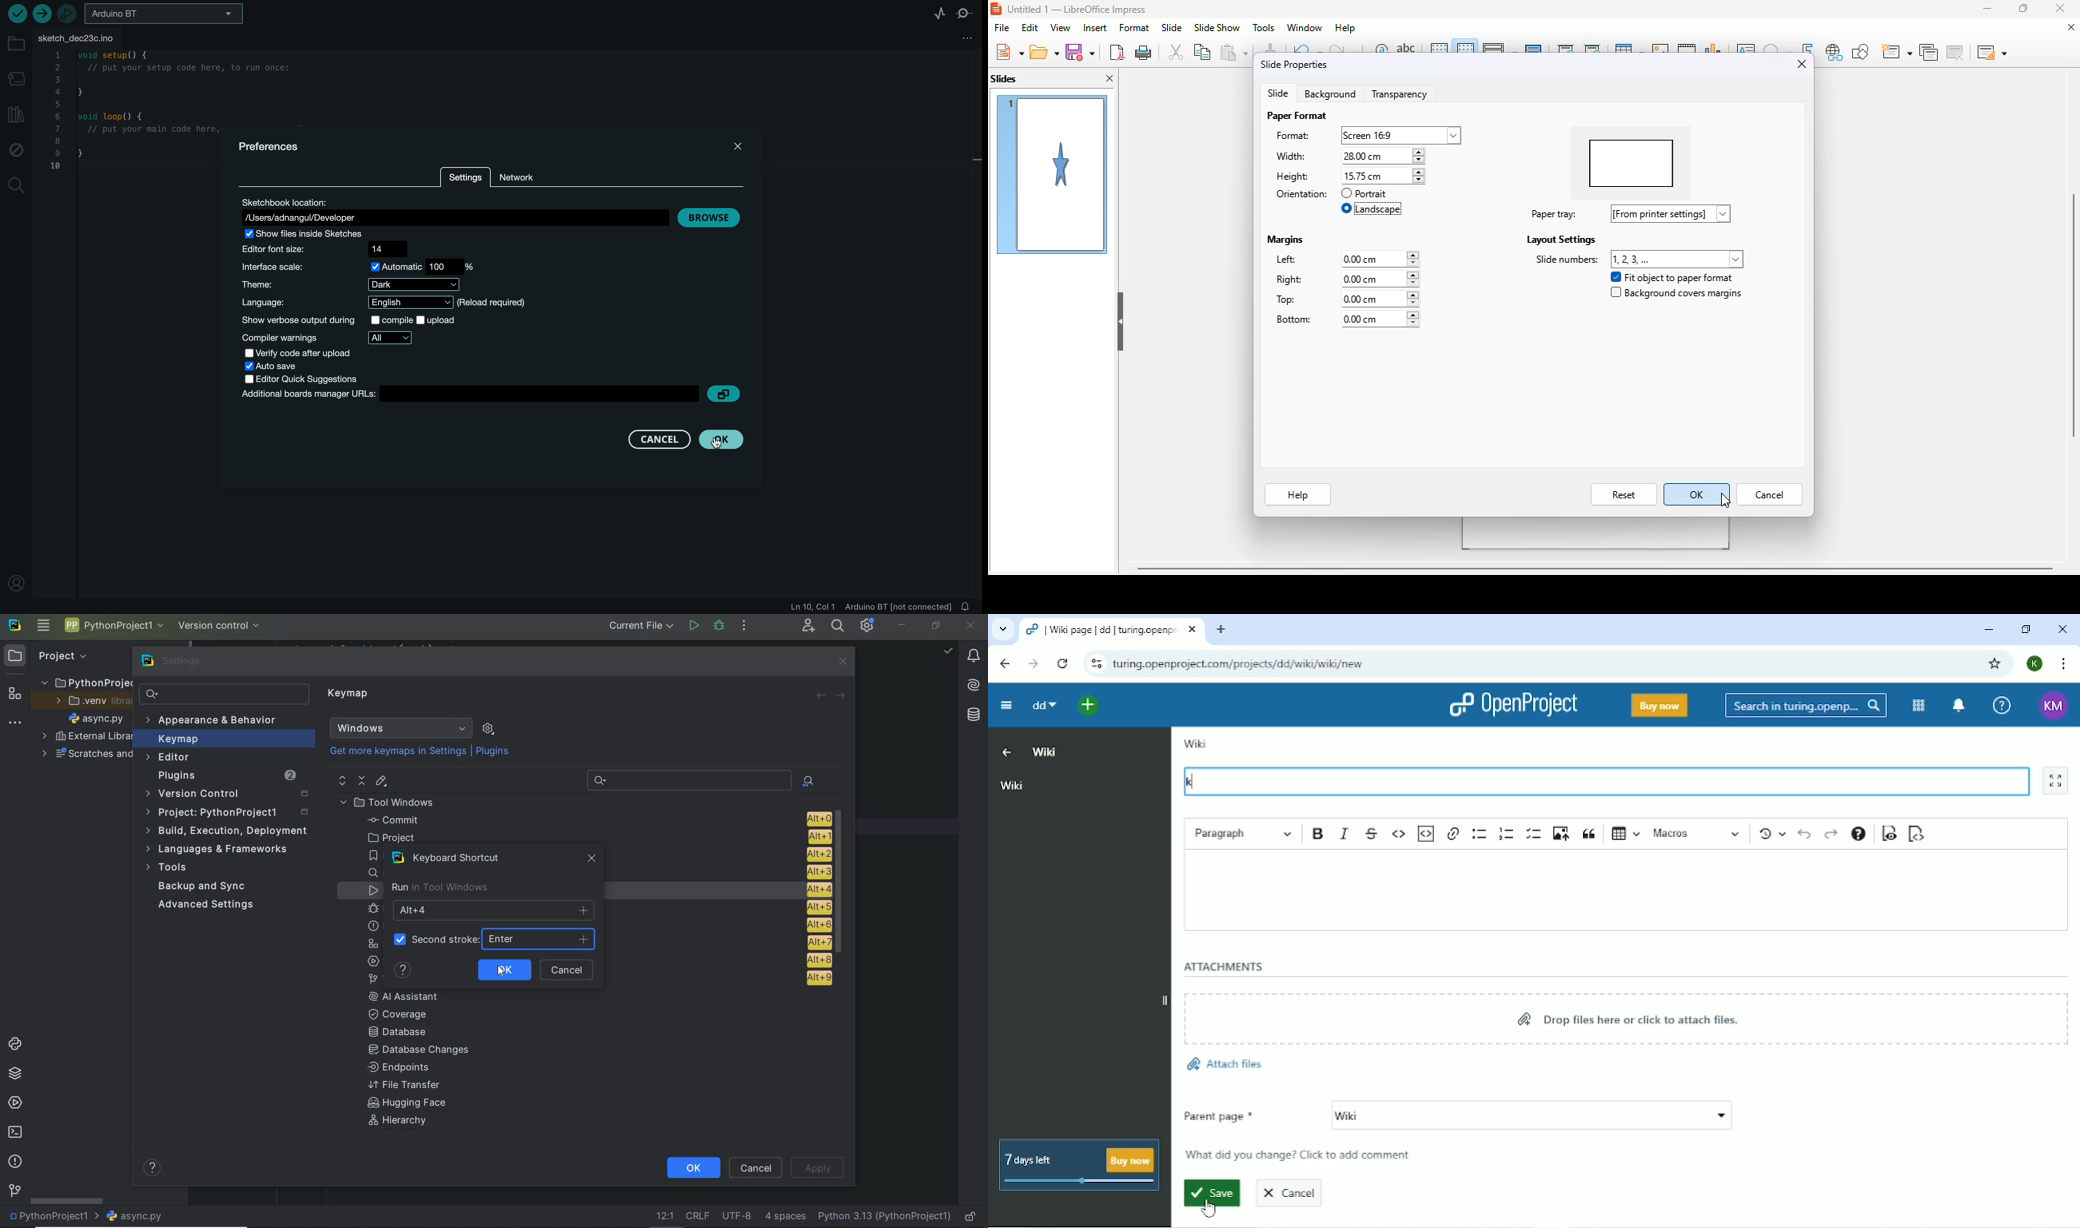  I want to click on To-do list, so click(1534, 833).